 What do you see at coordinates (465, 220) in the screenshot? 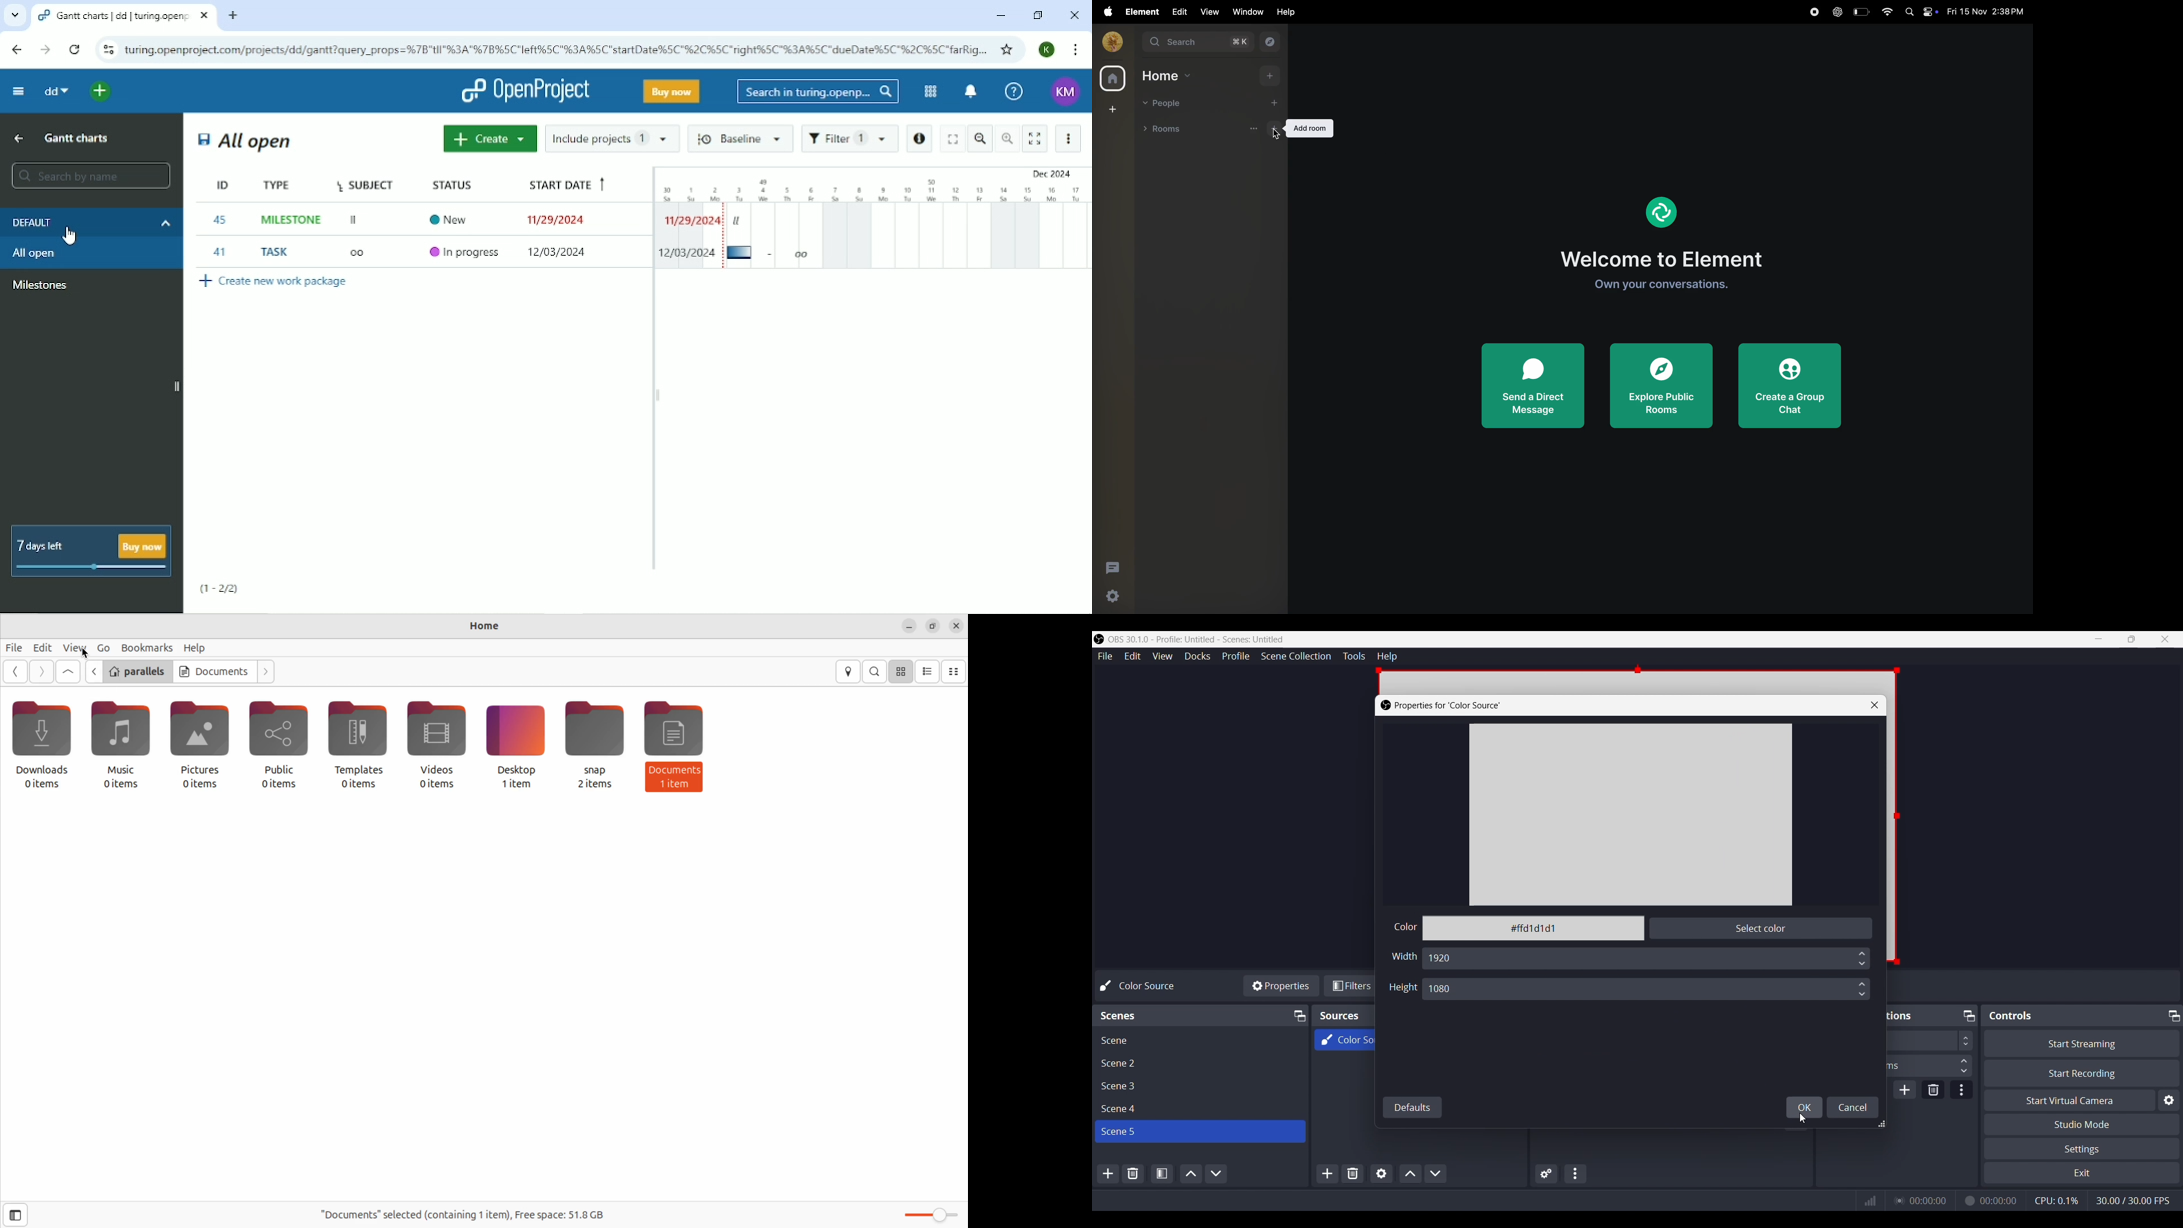
I see `Status` at bounding box center [465, 220].